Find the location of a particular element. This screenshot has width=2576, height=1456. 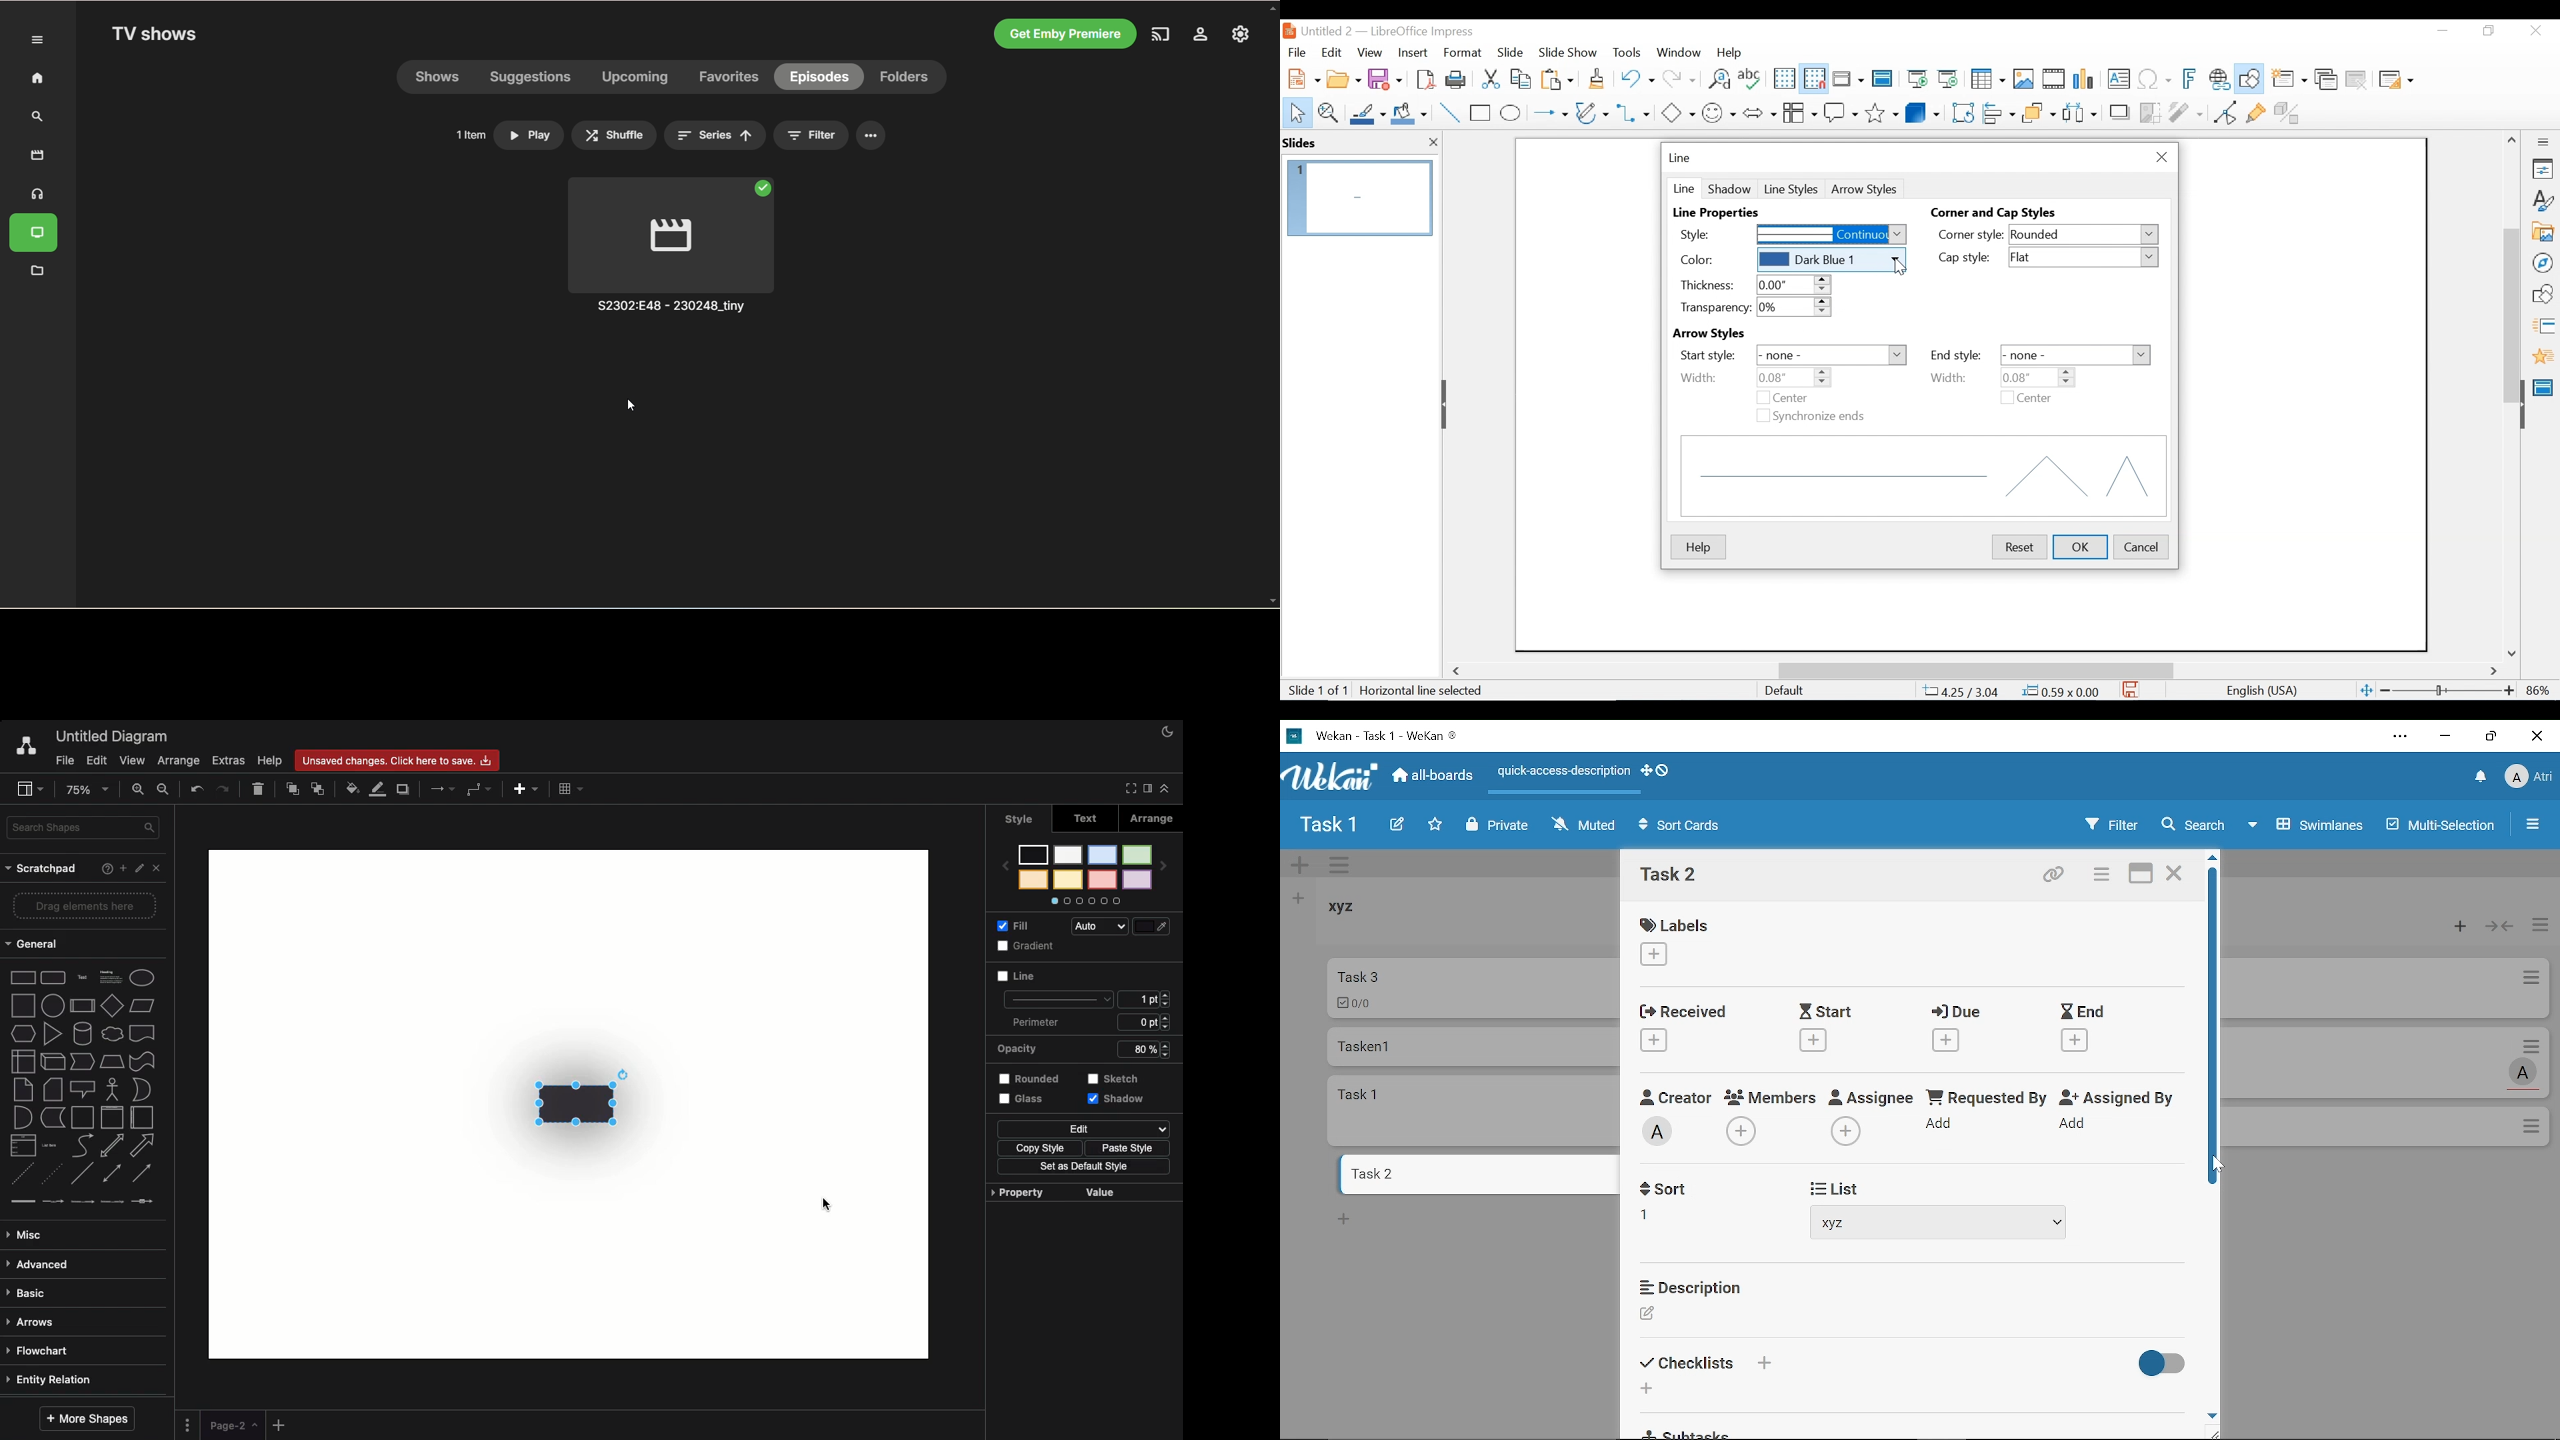

Advanced is located at coordinates (46, 1264).